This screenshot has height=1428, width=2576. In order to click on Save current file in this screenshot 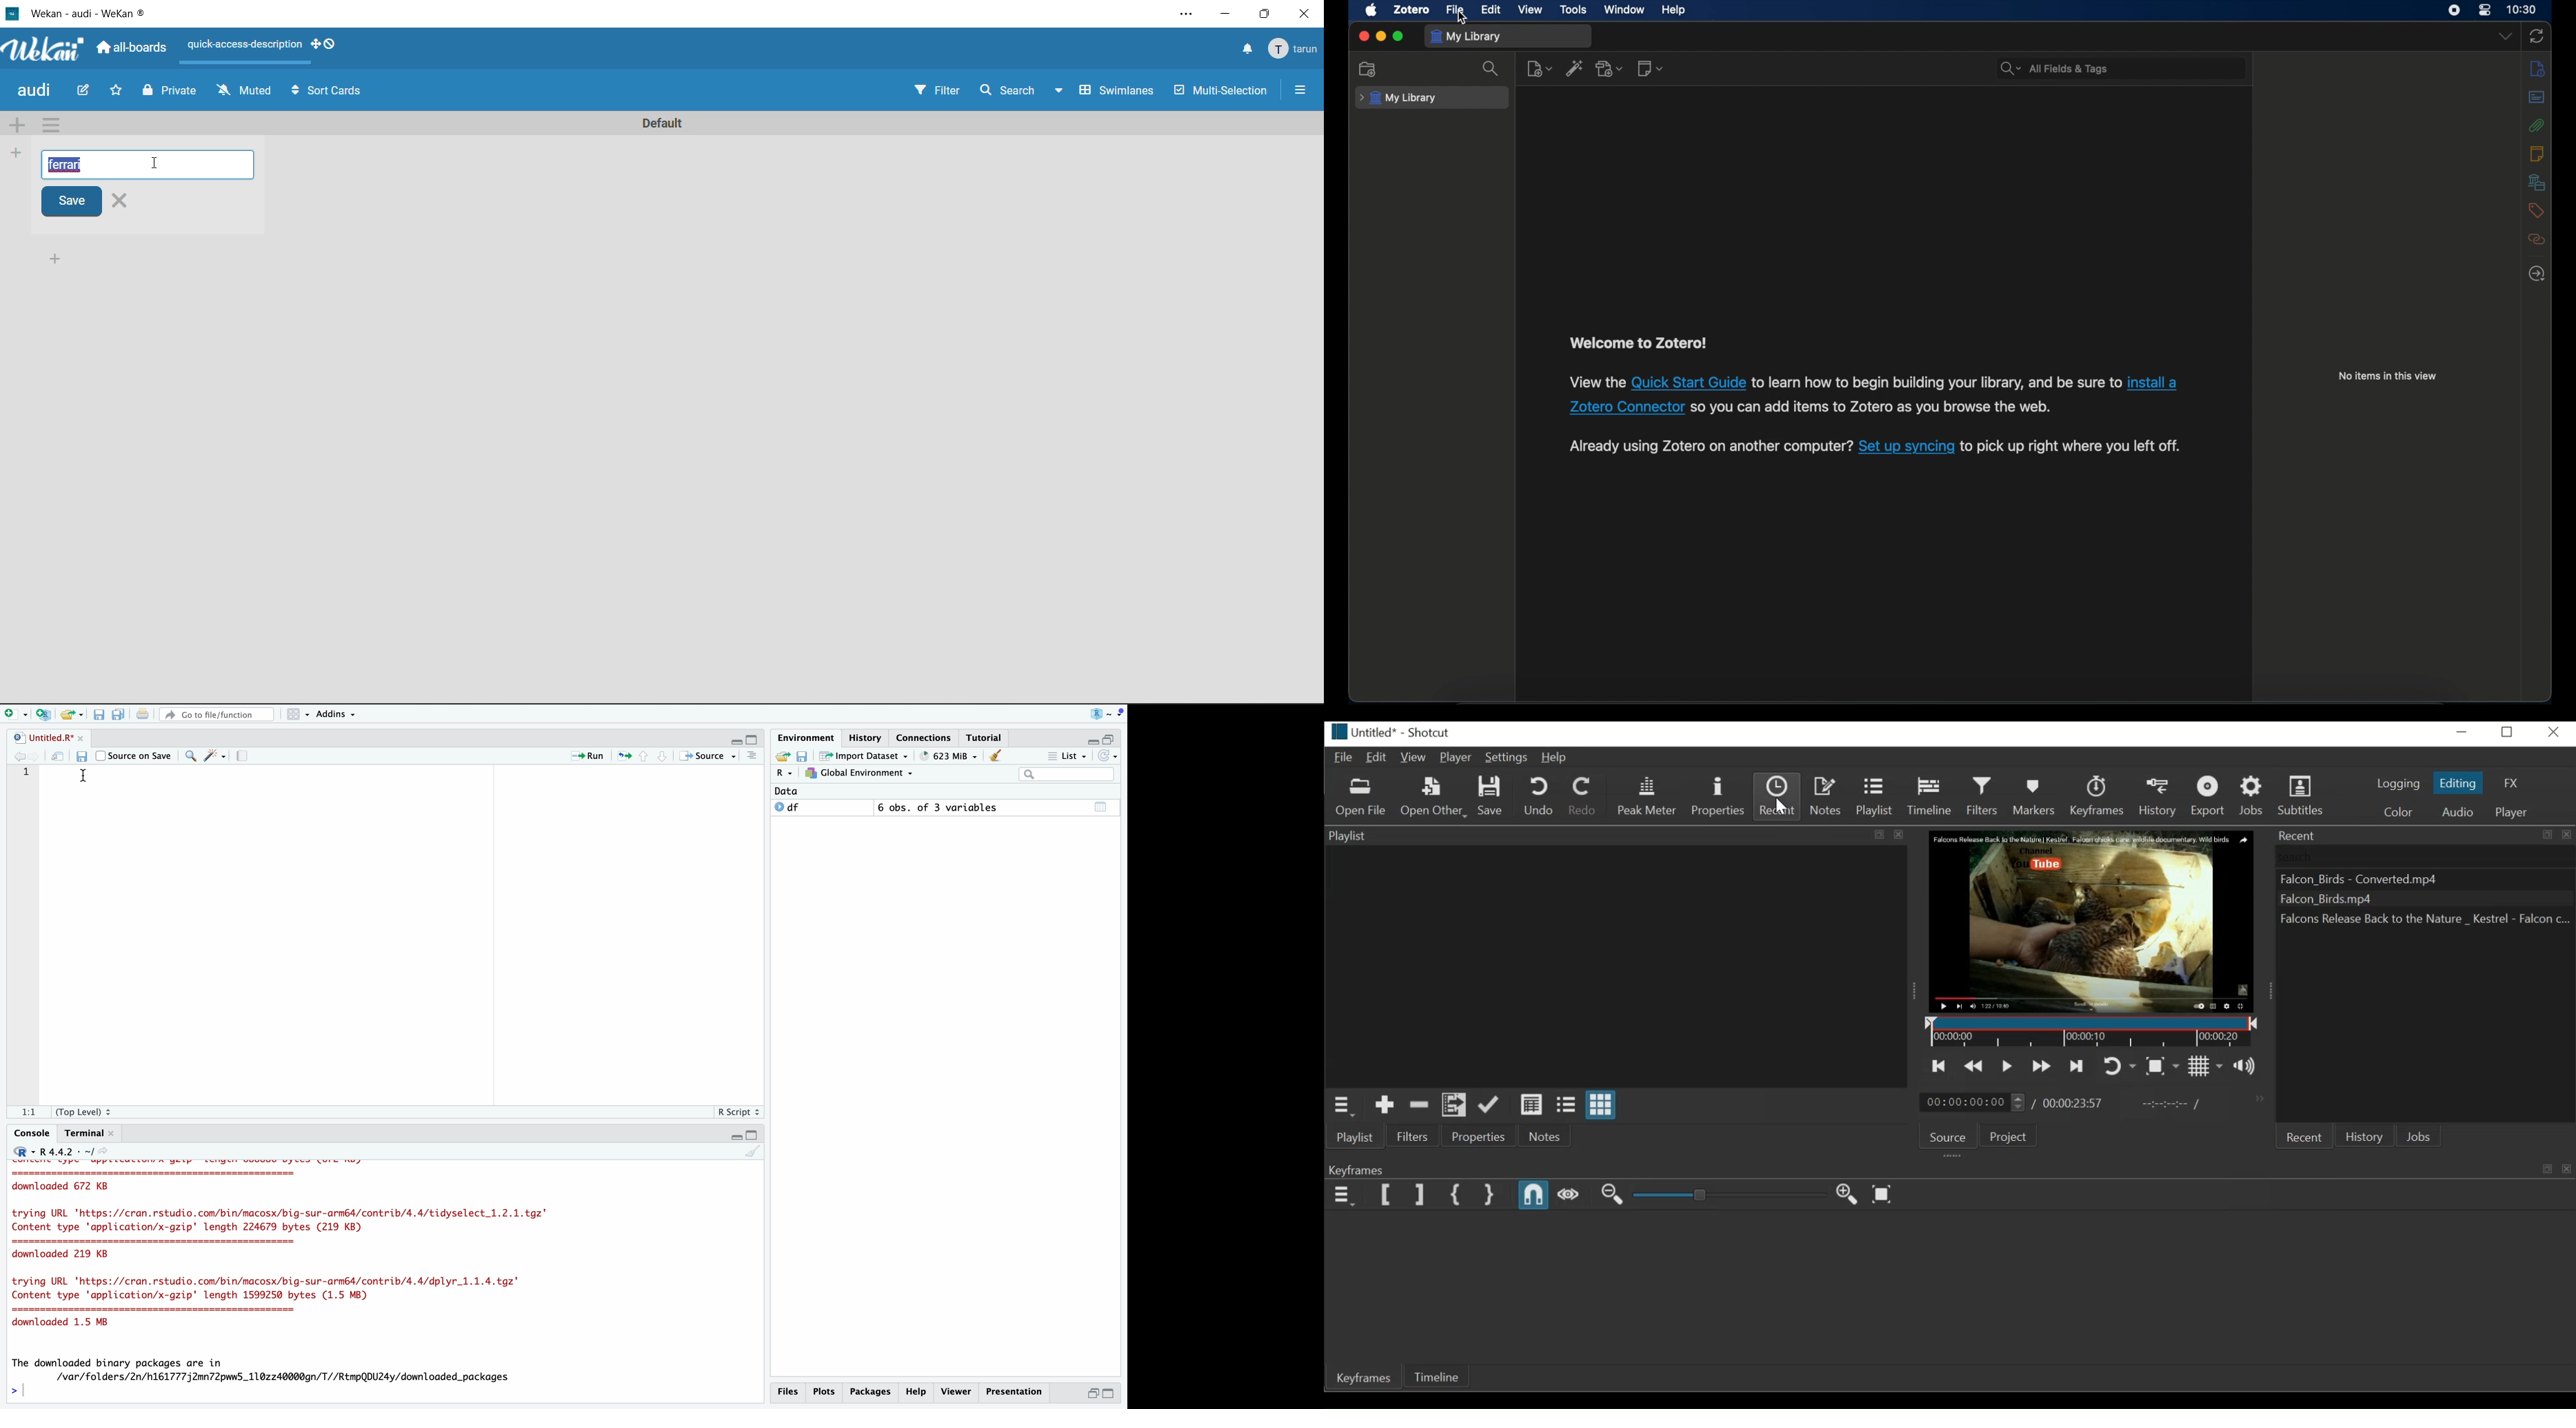, I will do `click(100, 715)`.